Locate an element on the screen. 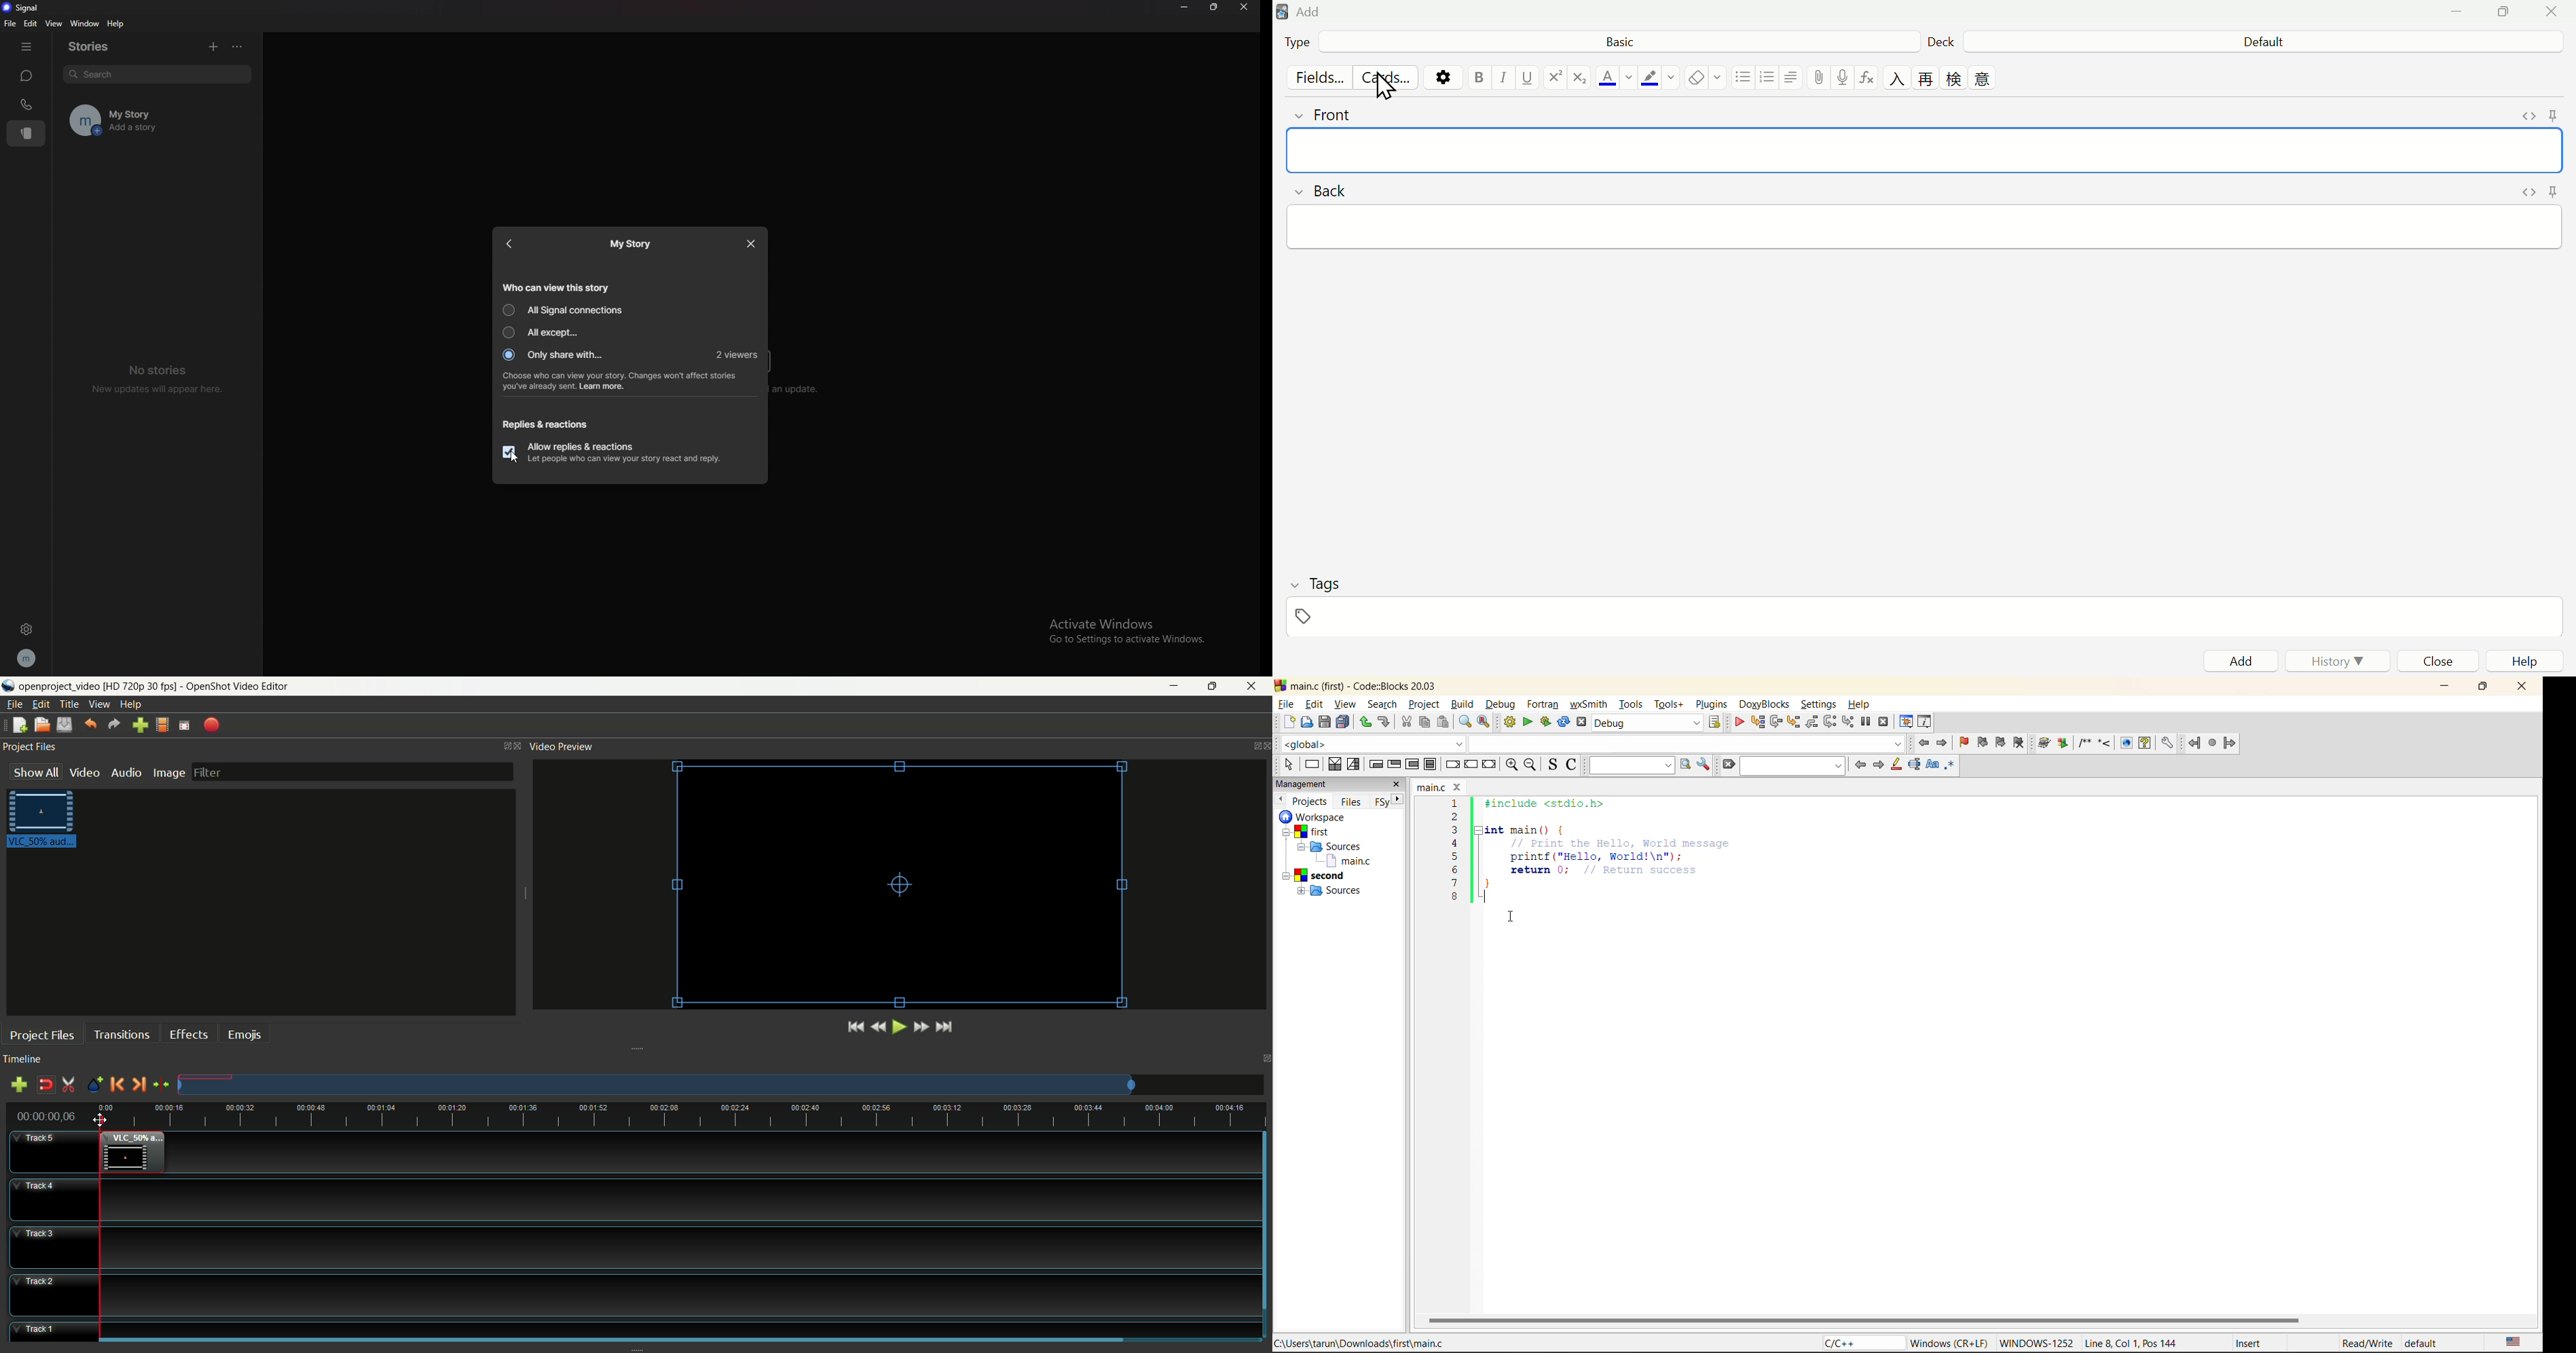  next is located at coordinates (1399, 800).